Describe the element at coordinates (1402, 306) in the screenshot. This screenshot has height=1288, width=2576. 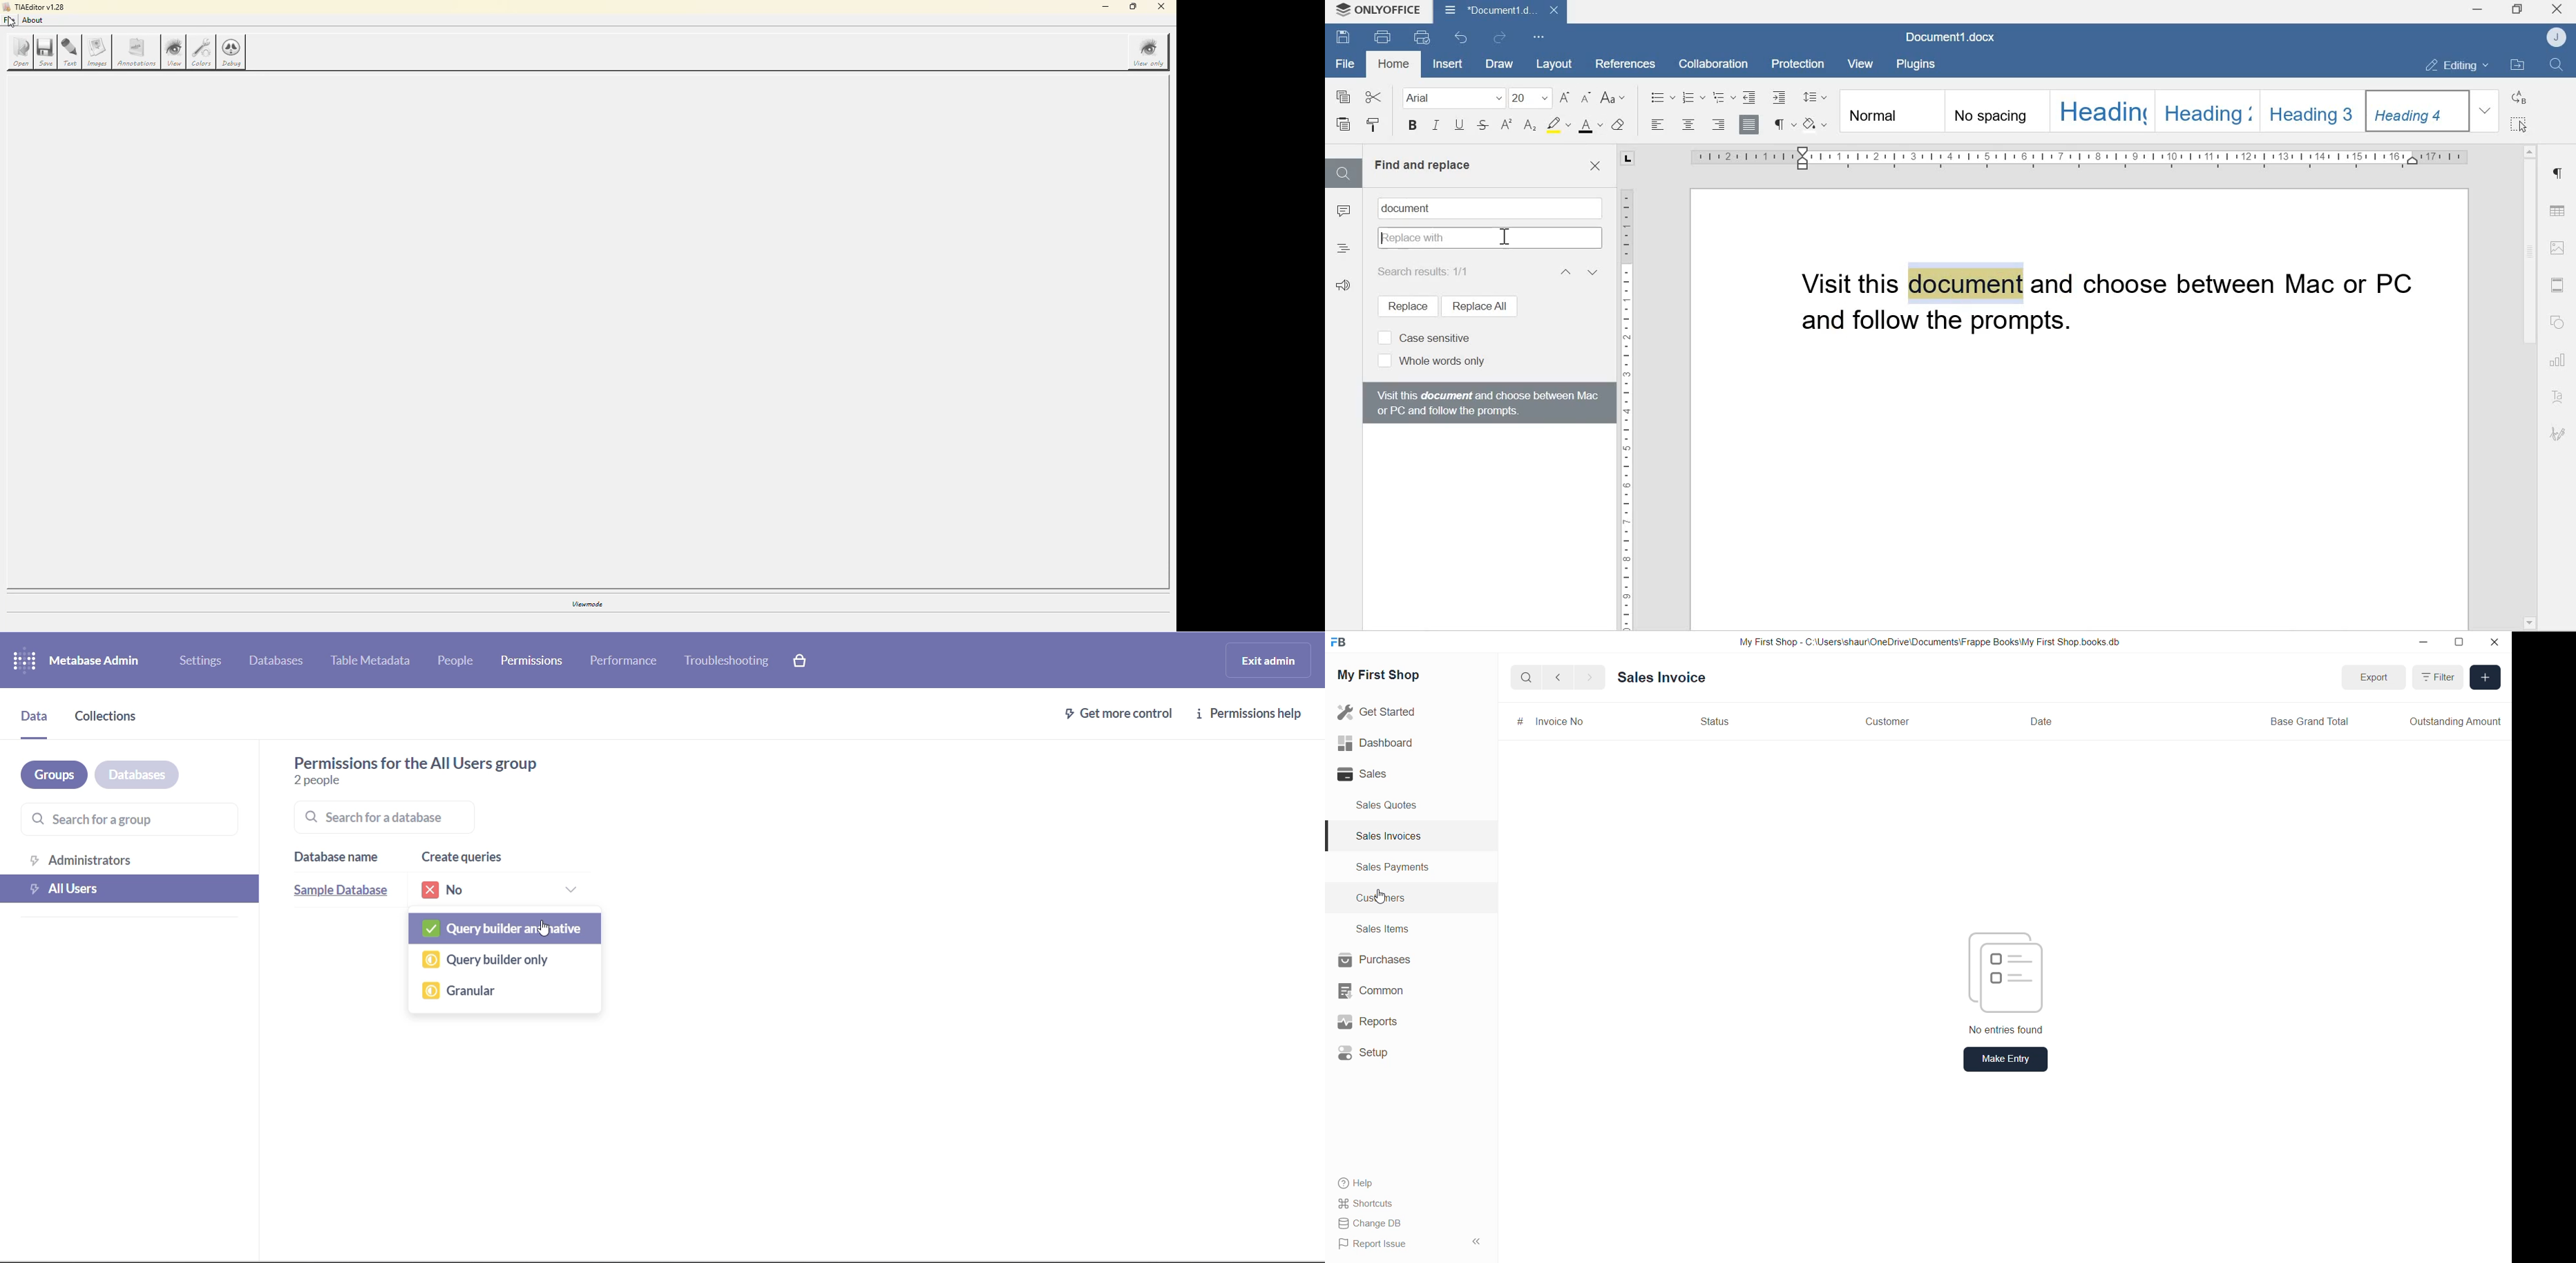
I see `Replace` at that location.